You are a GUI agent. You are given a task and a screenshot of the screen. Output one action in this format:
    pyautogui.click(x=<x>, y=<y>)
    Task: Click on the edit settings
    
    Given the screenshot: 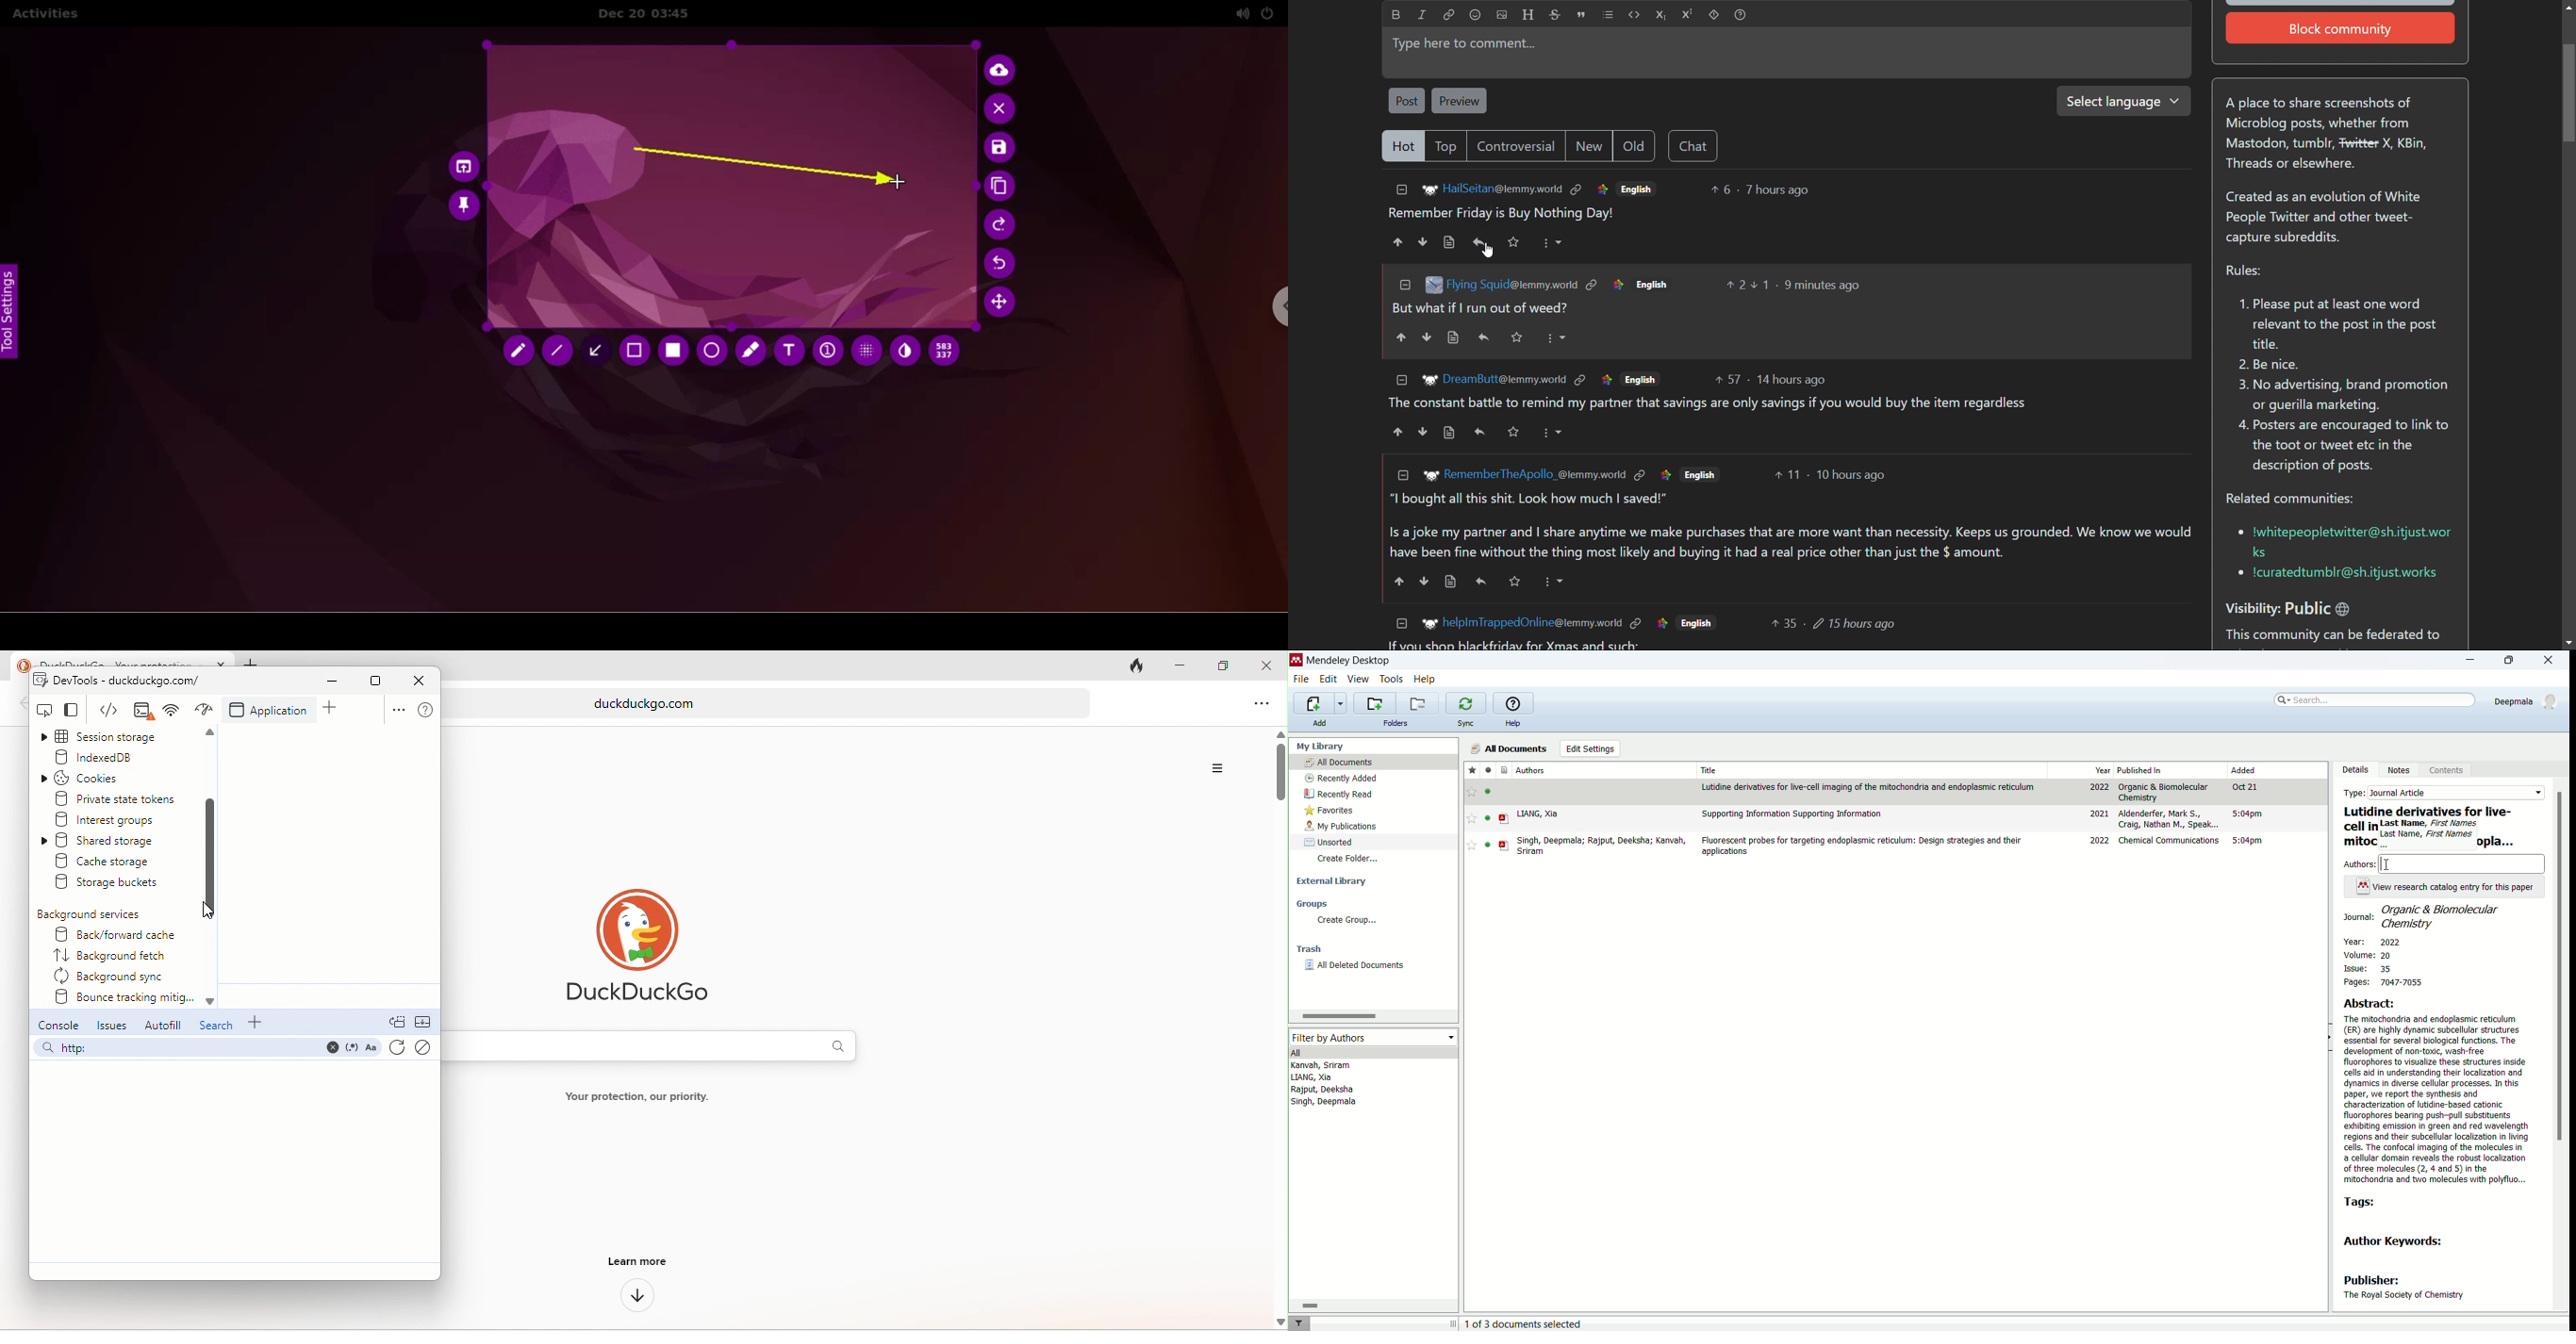 What is the action you would take?
    pyautogui.click(x=1590, y=749)
    